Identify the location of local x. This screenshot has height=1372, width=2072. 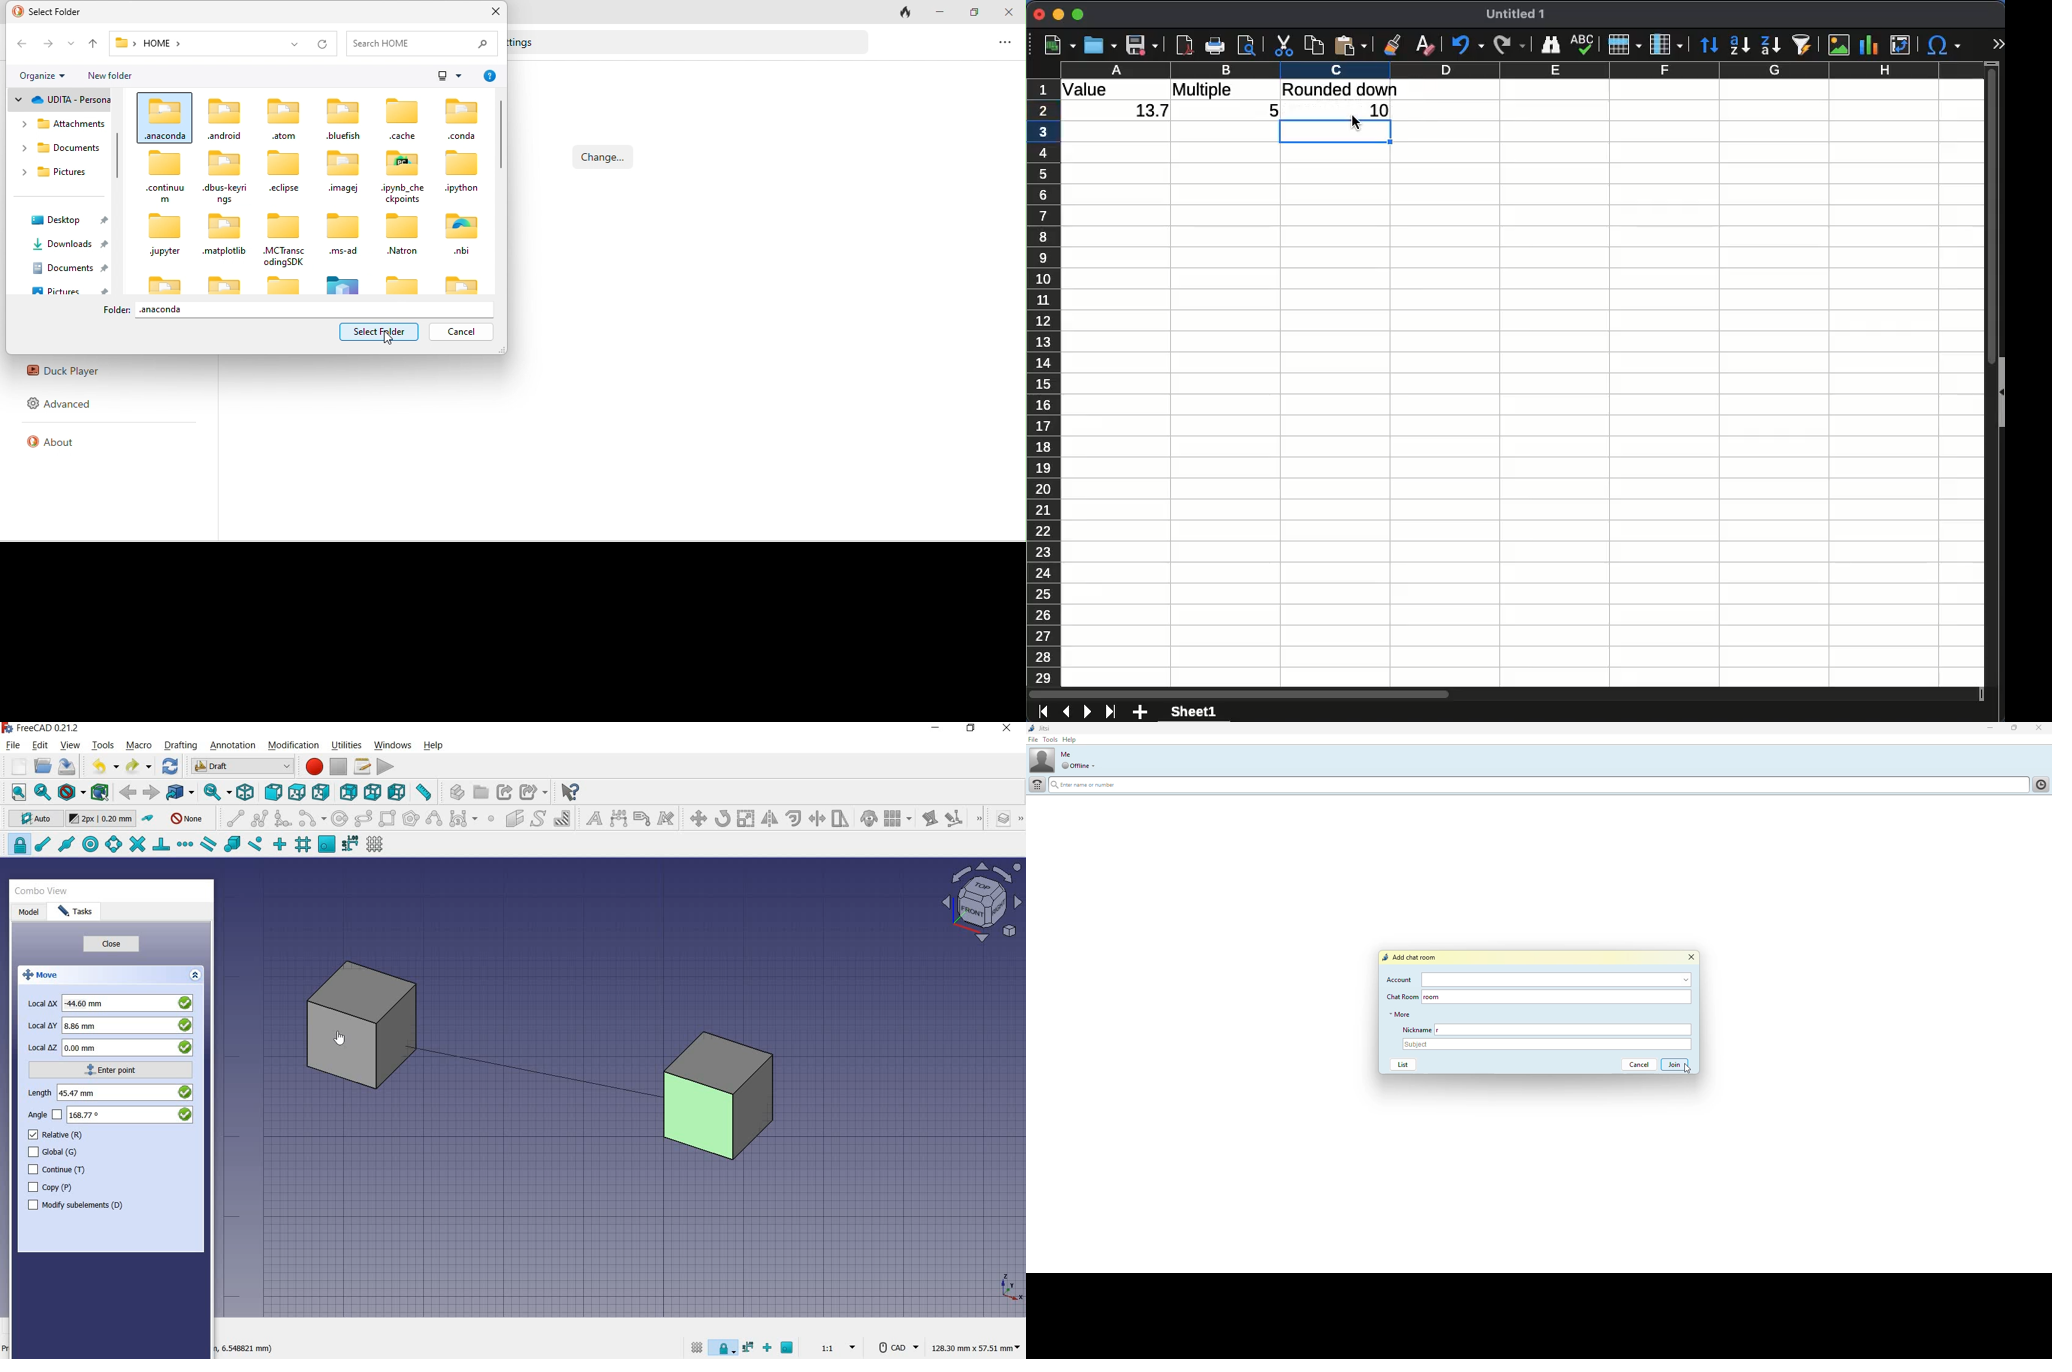
(112, 1004).